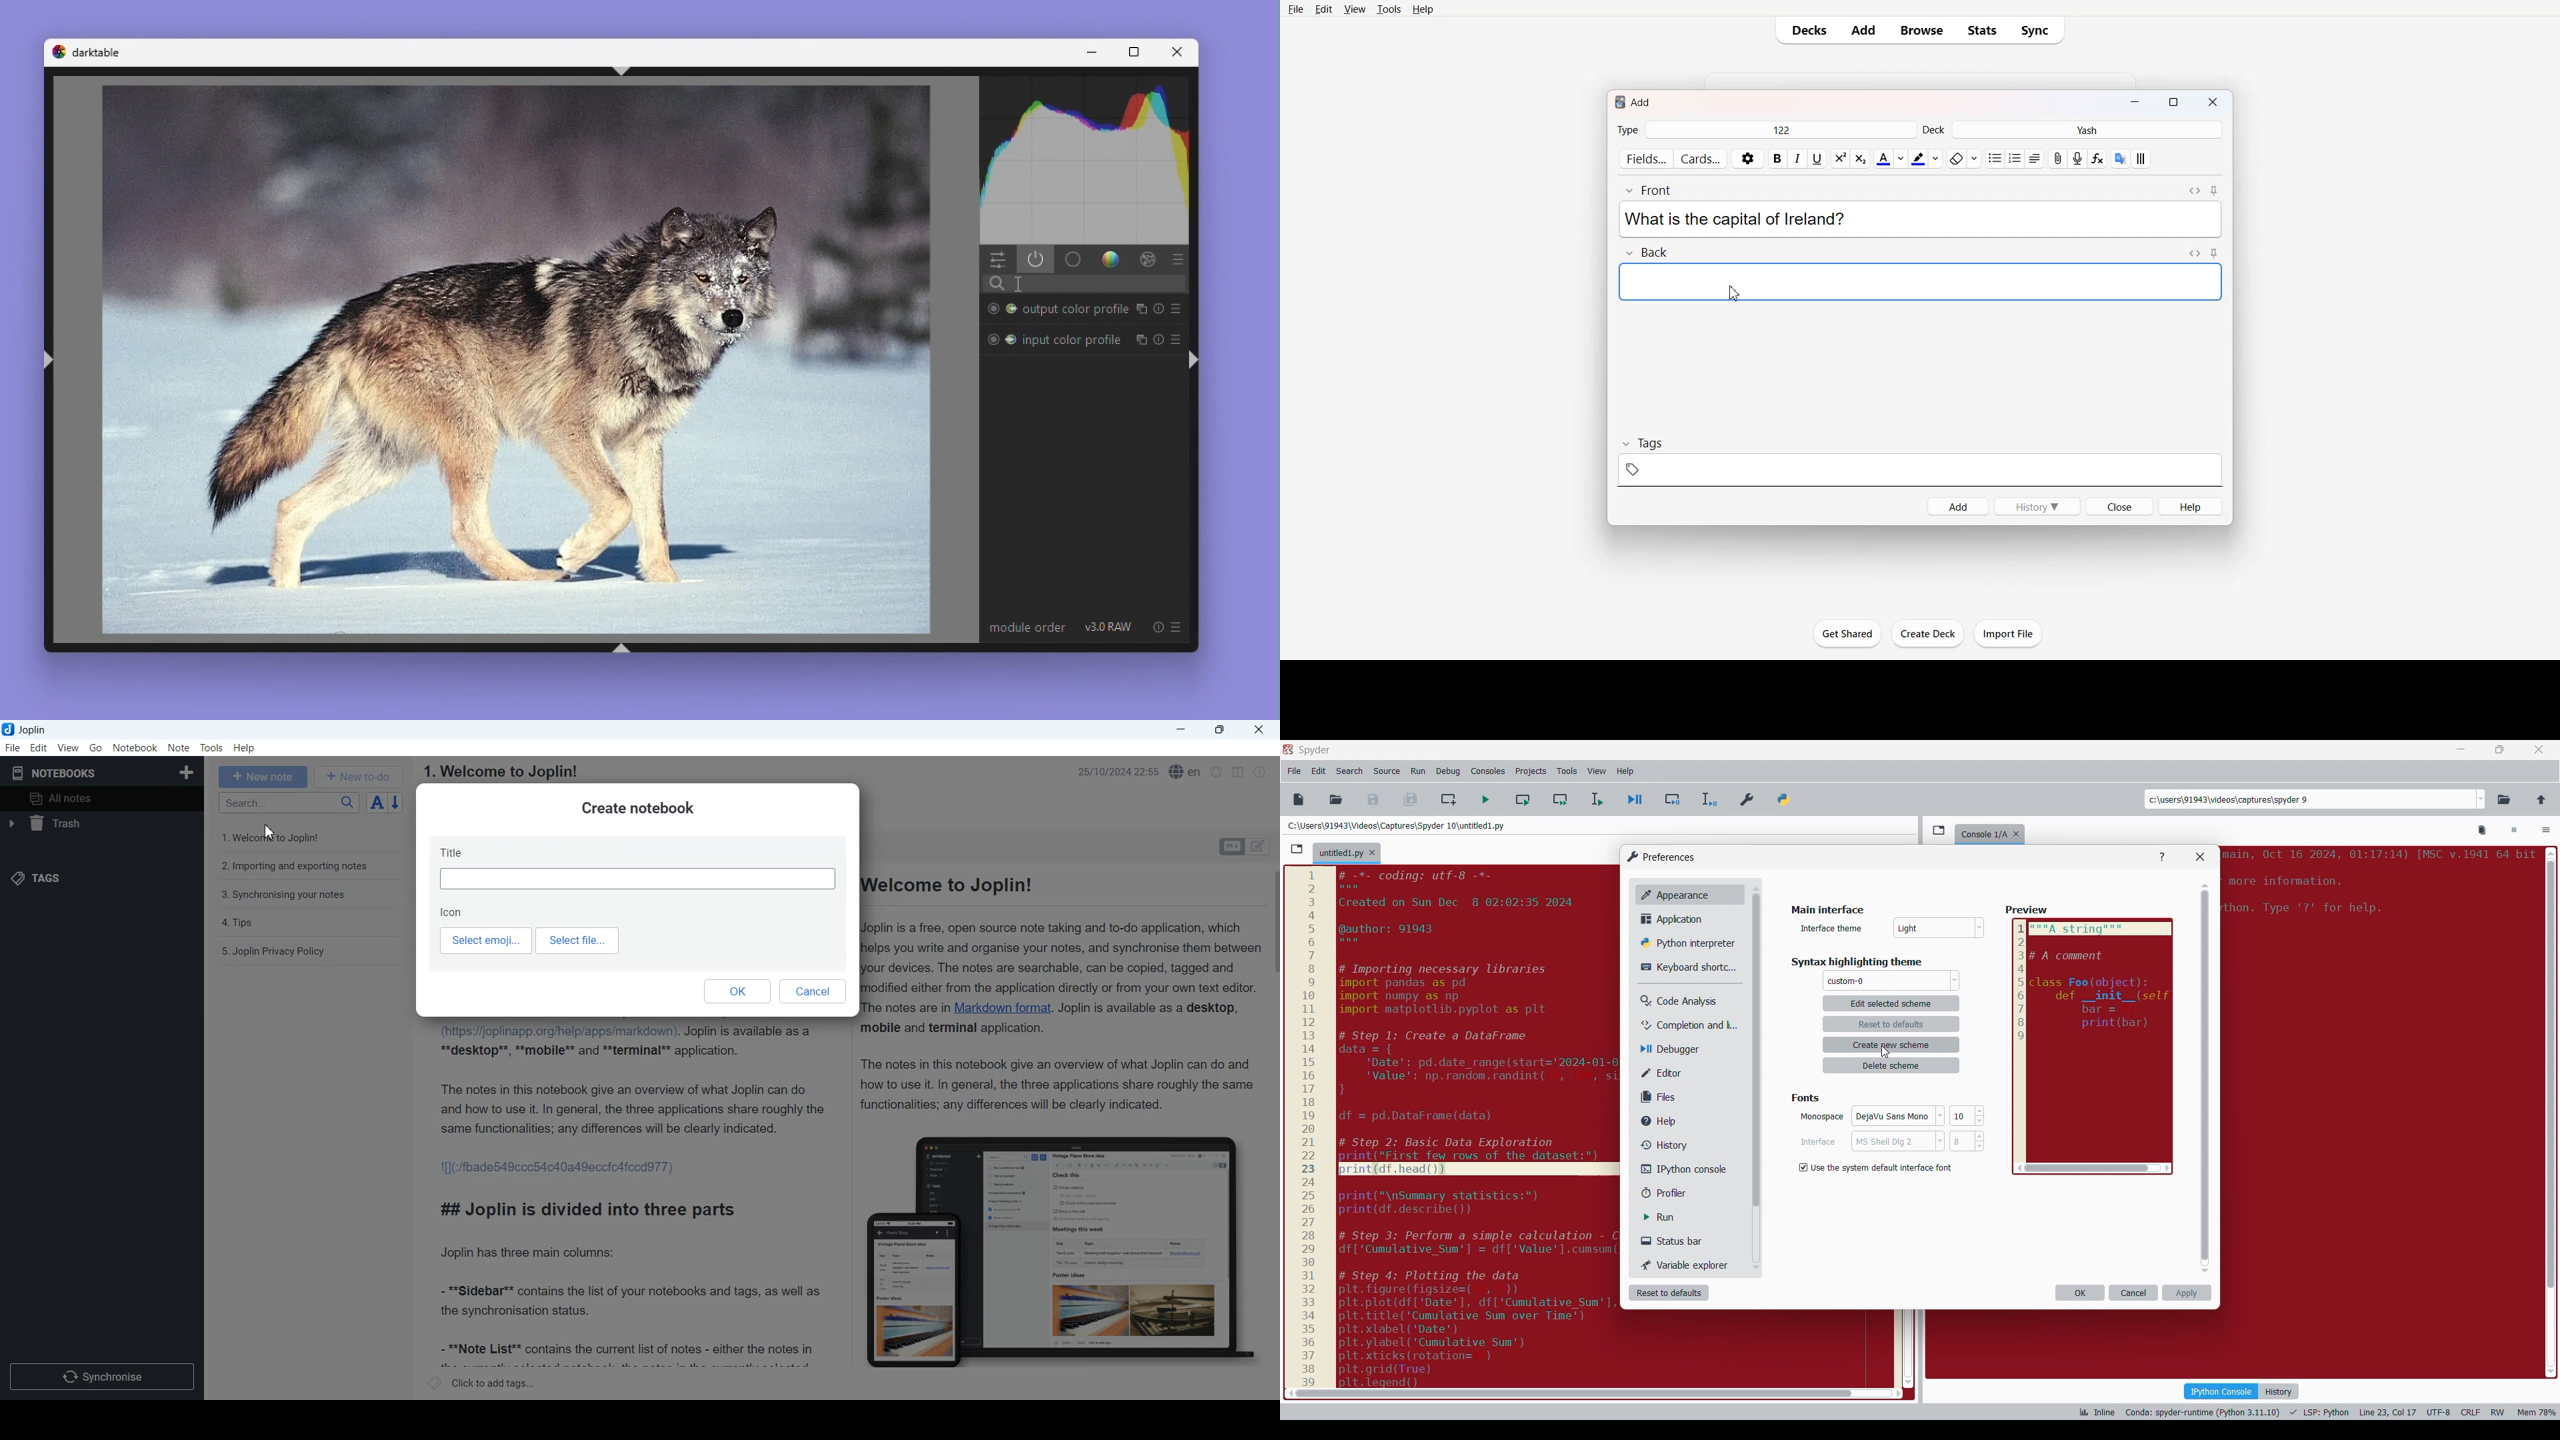 This screenshot has width=2576, height=1456. Describe the element at coordinates (1298, 799) in the screenshot. I see `New file` at that location.